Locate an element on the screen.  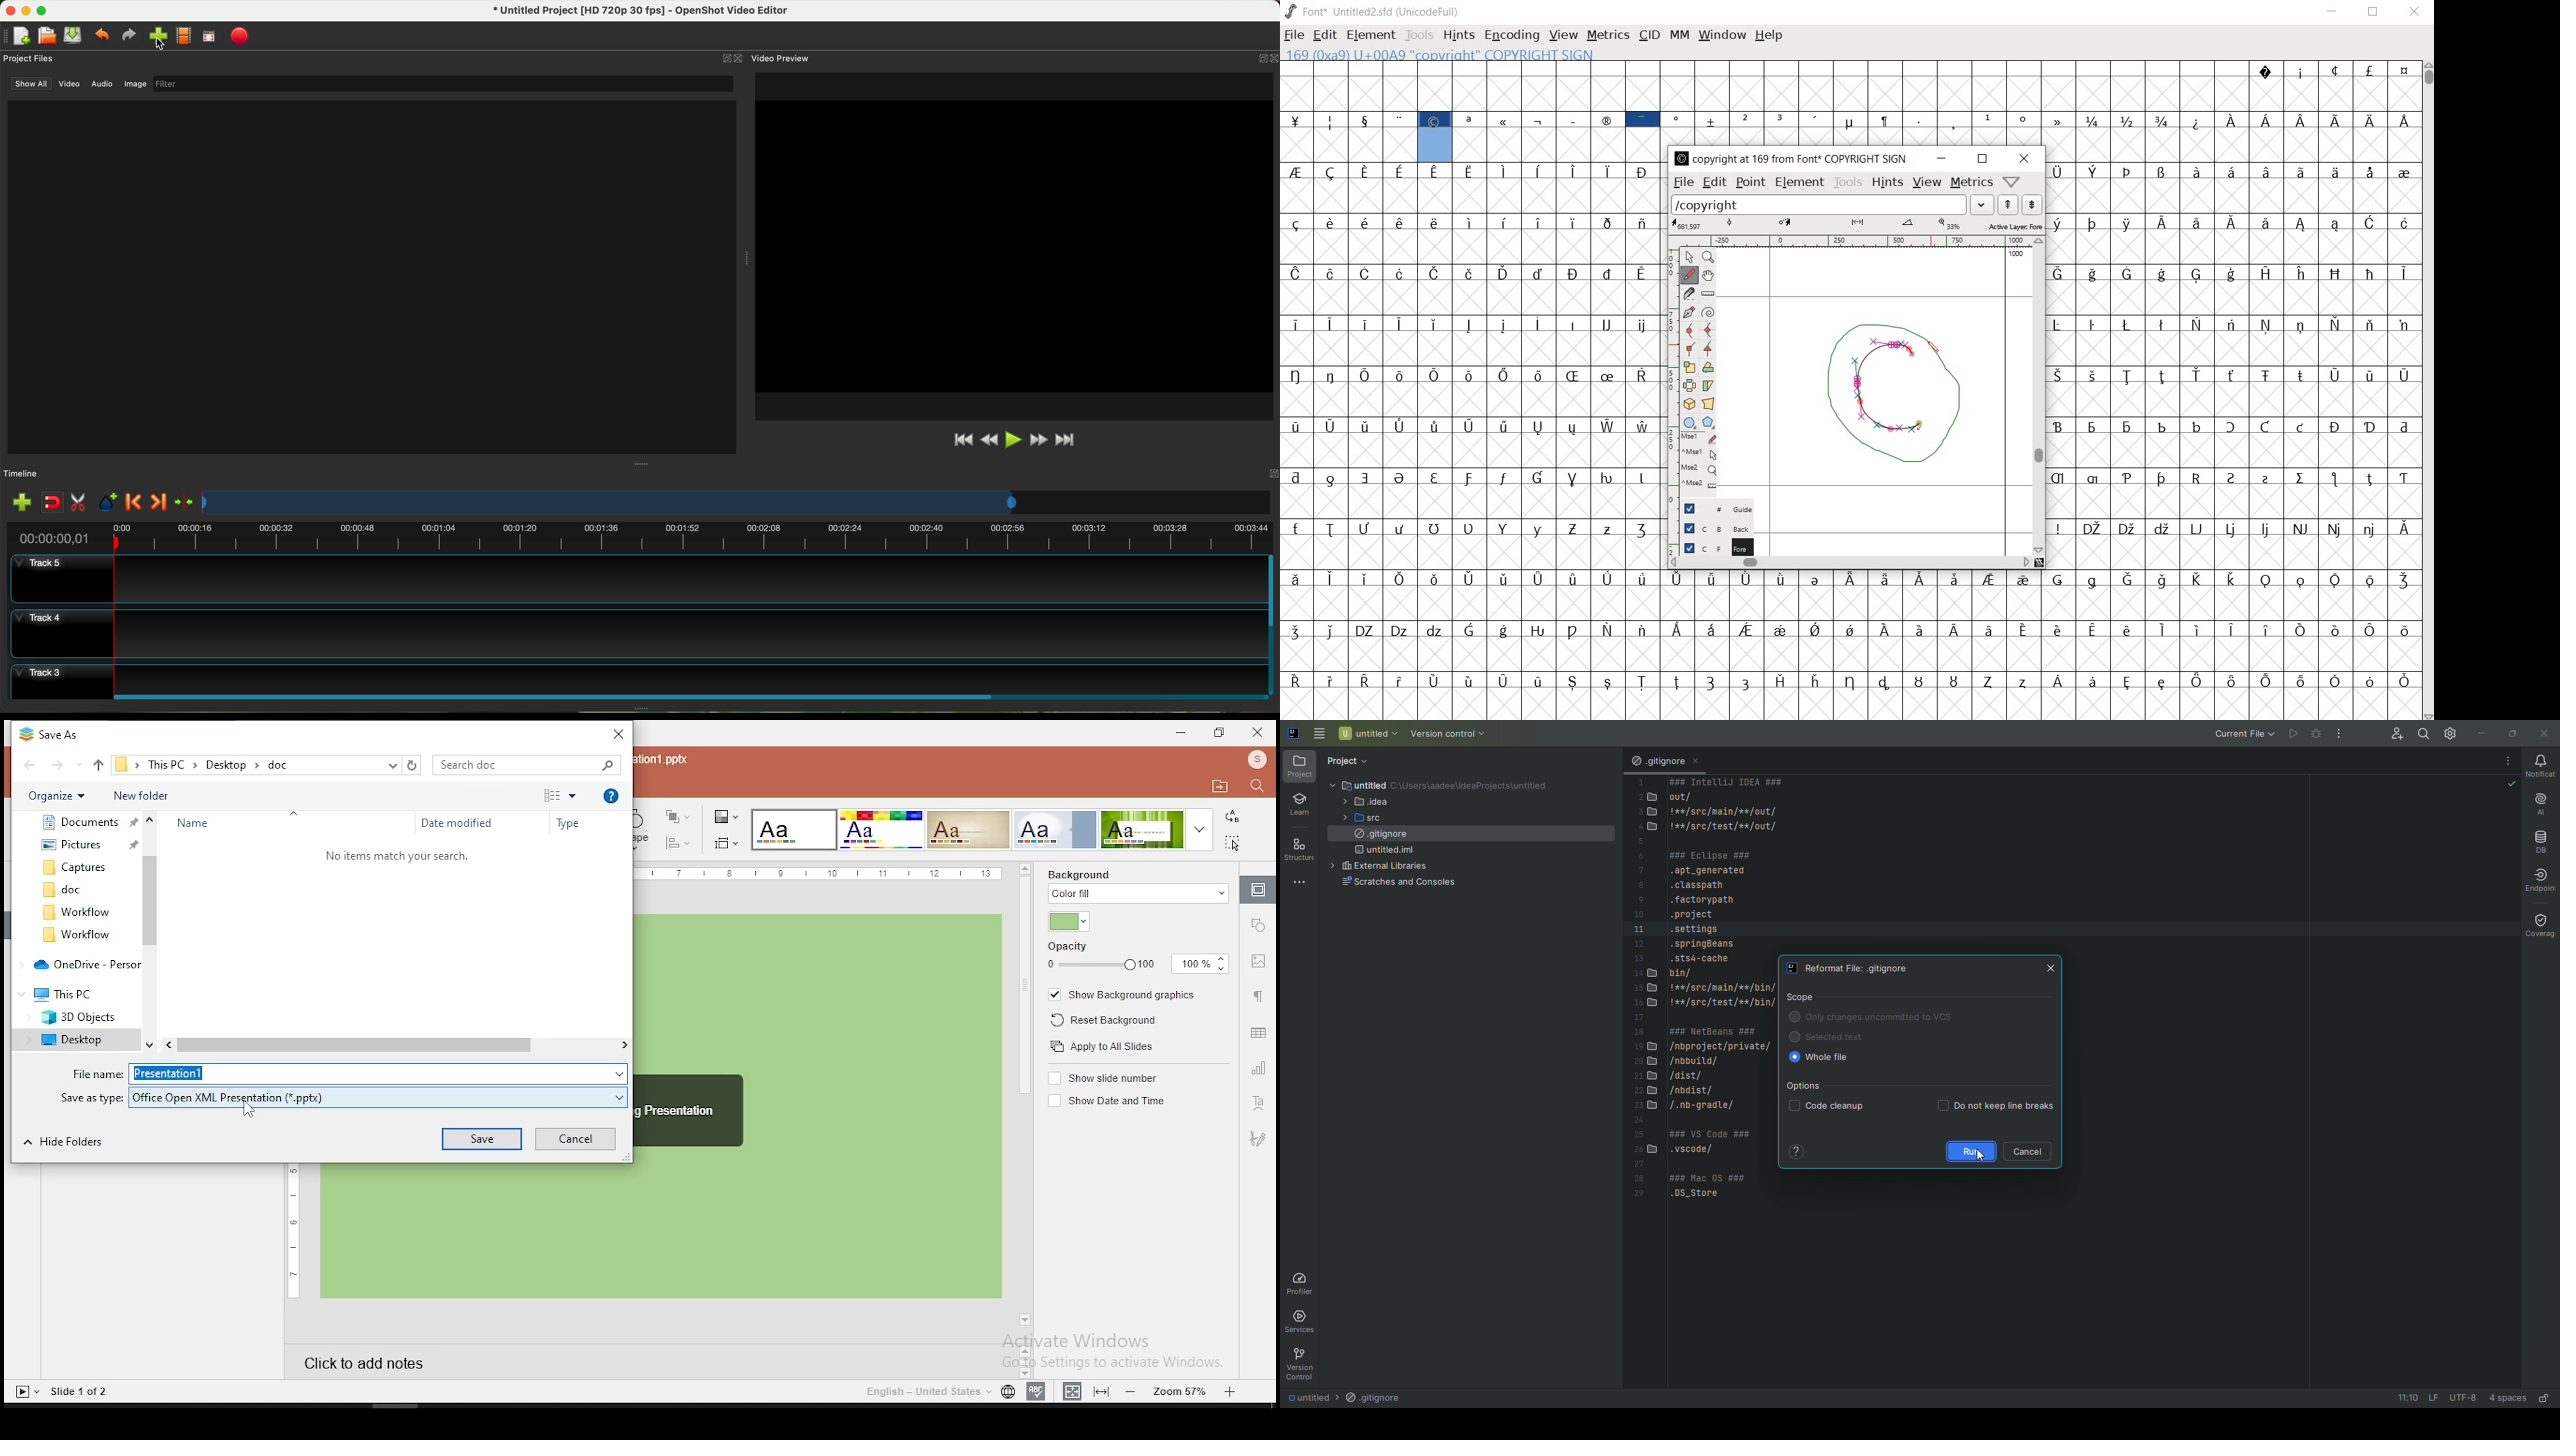
window files is located at coordinates (369, 277).